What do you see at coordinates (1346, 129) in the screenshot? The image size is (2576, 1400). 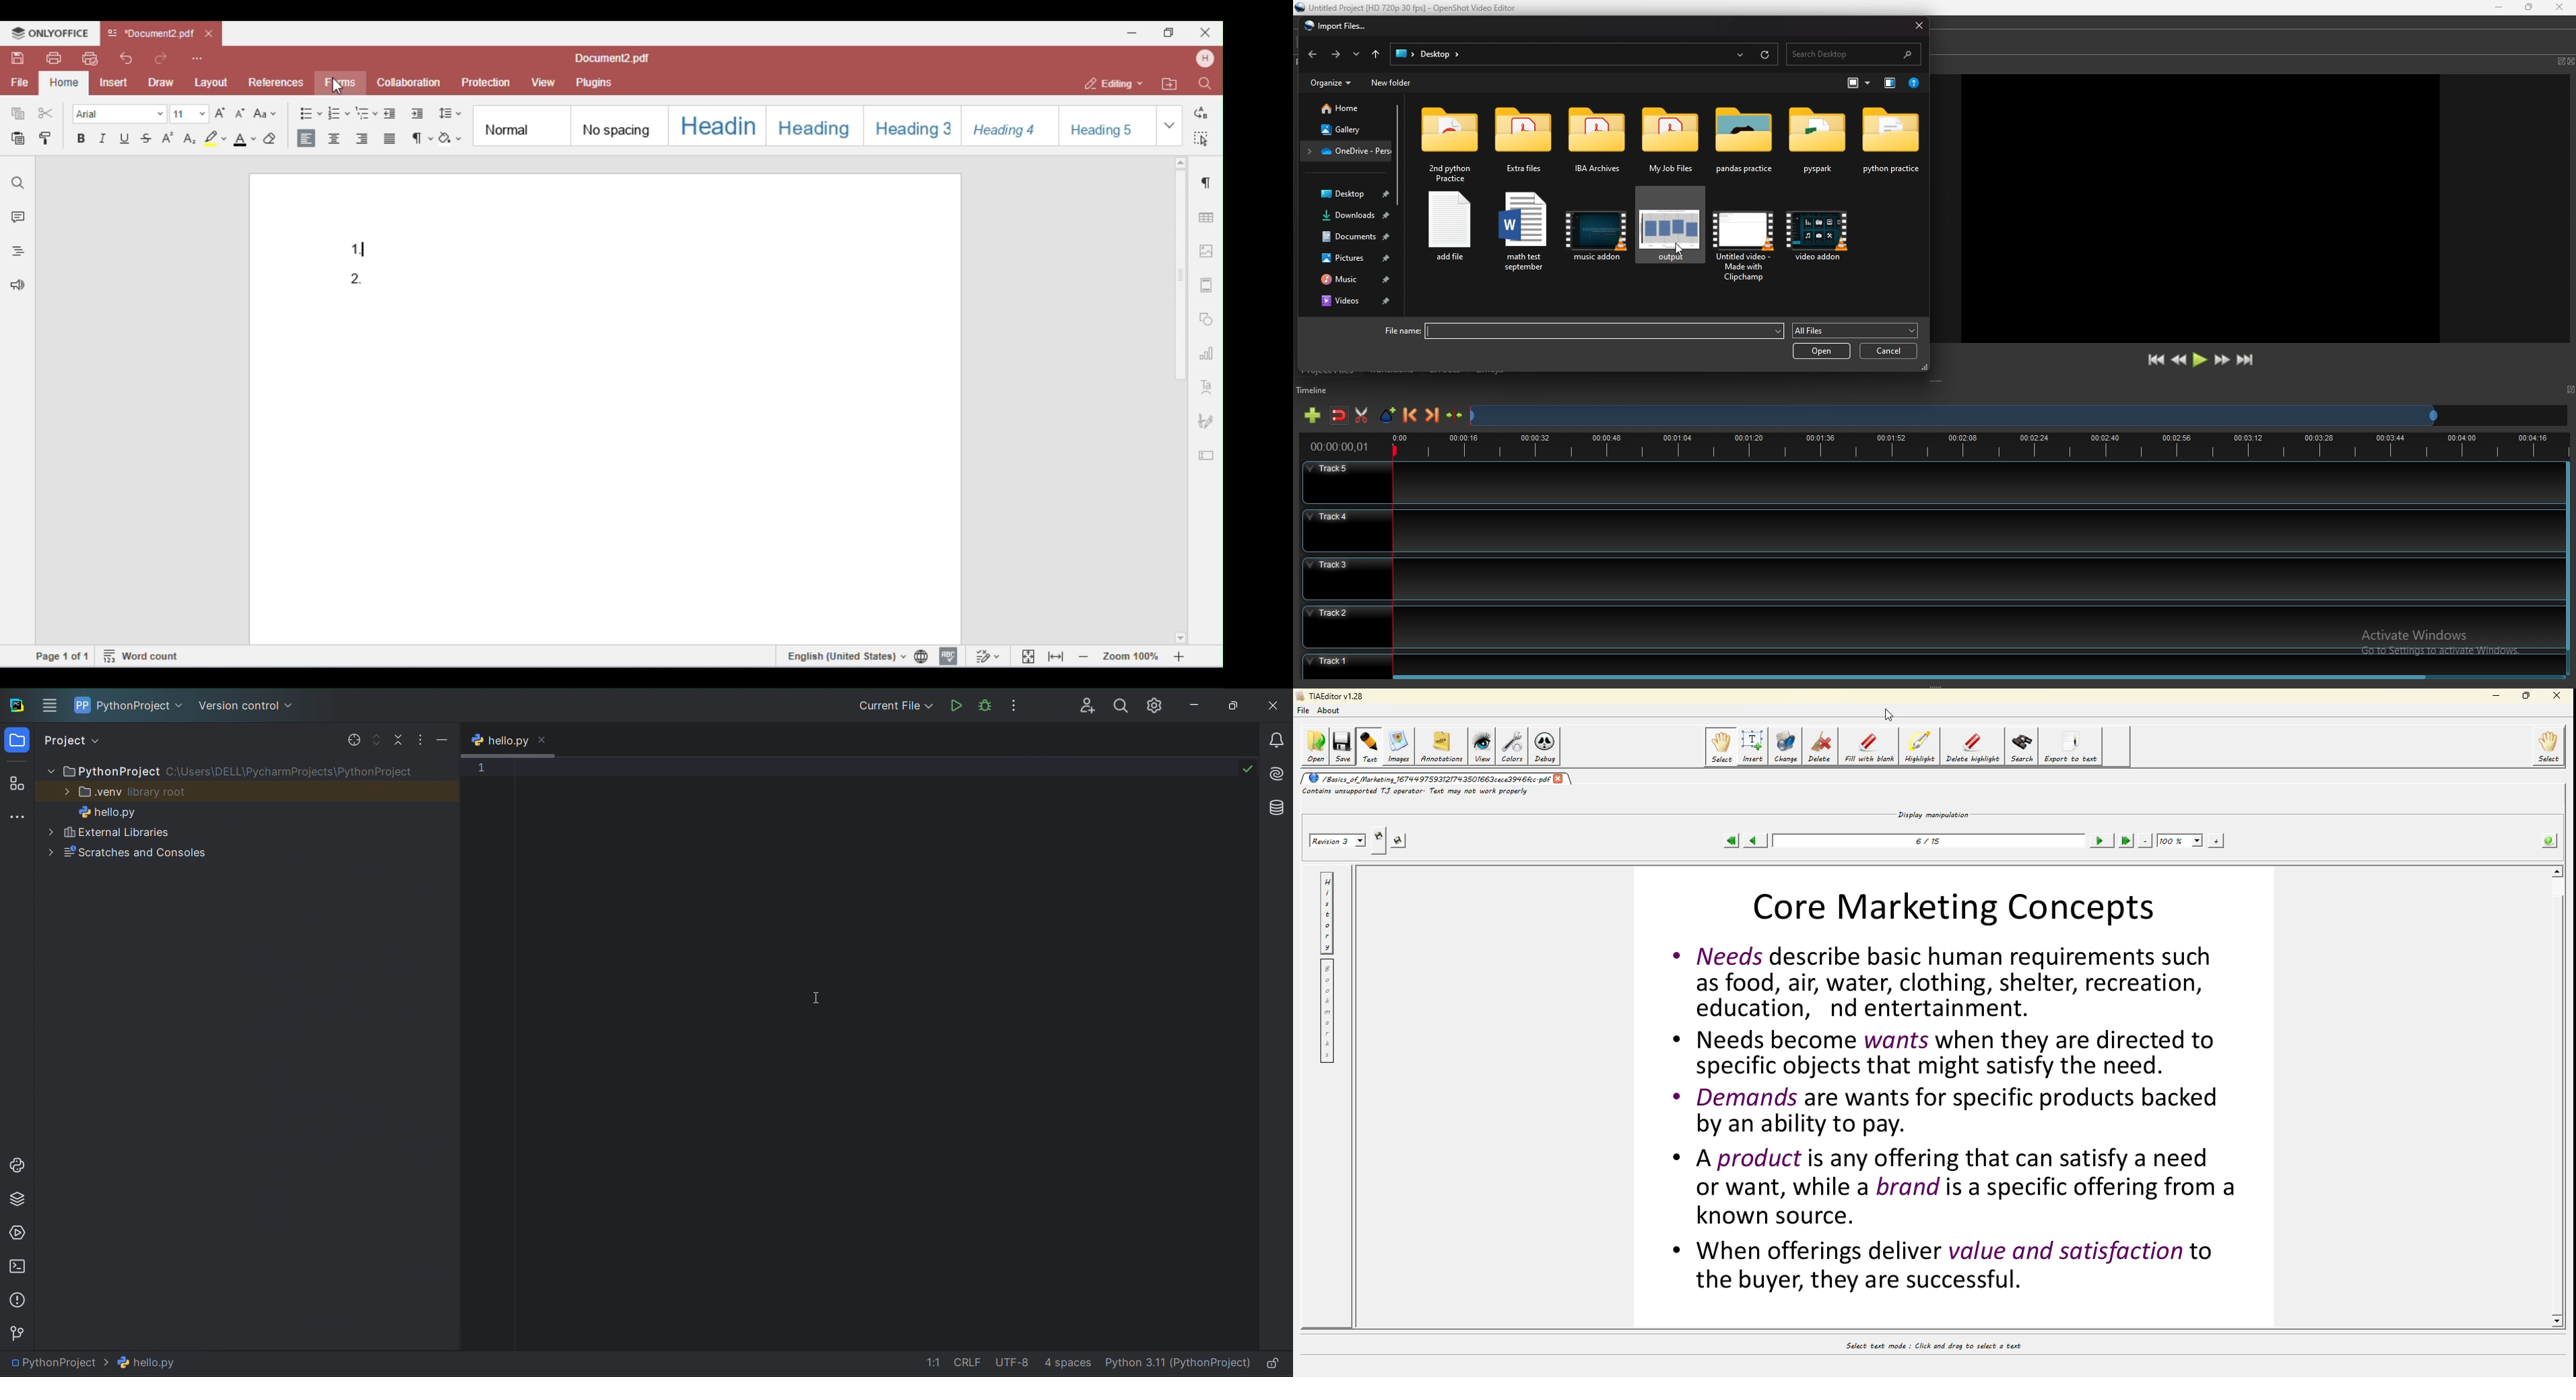 I see `gallery` at bounding box center [1346, 129].